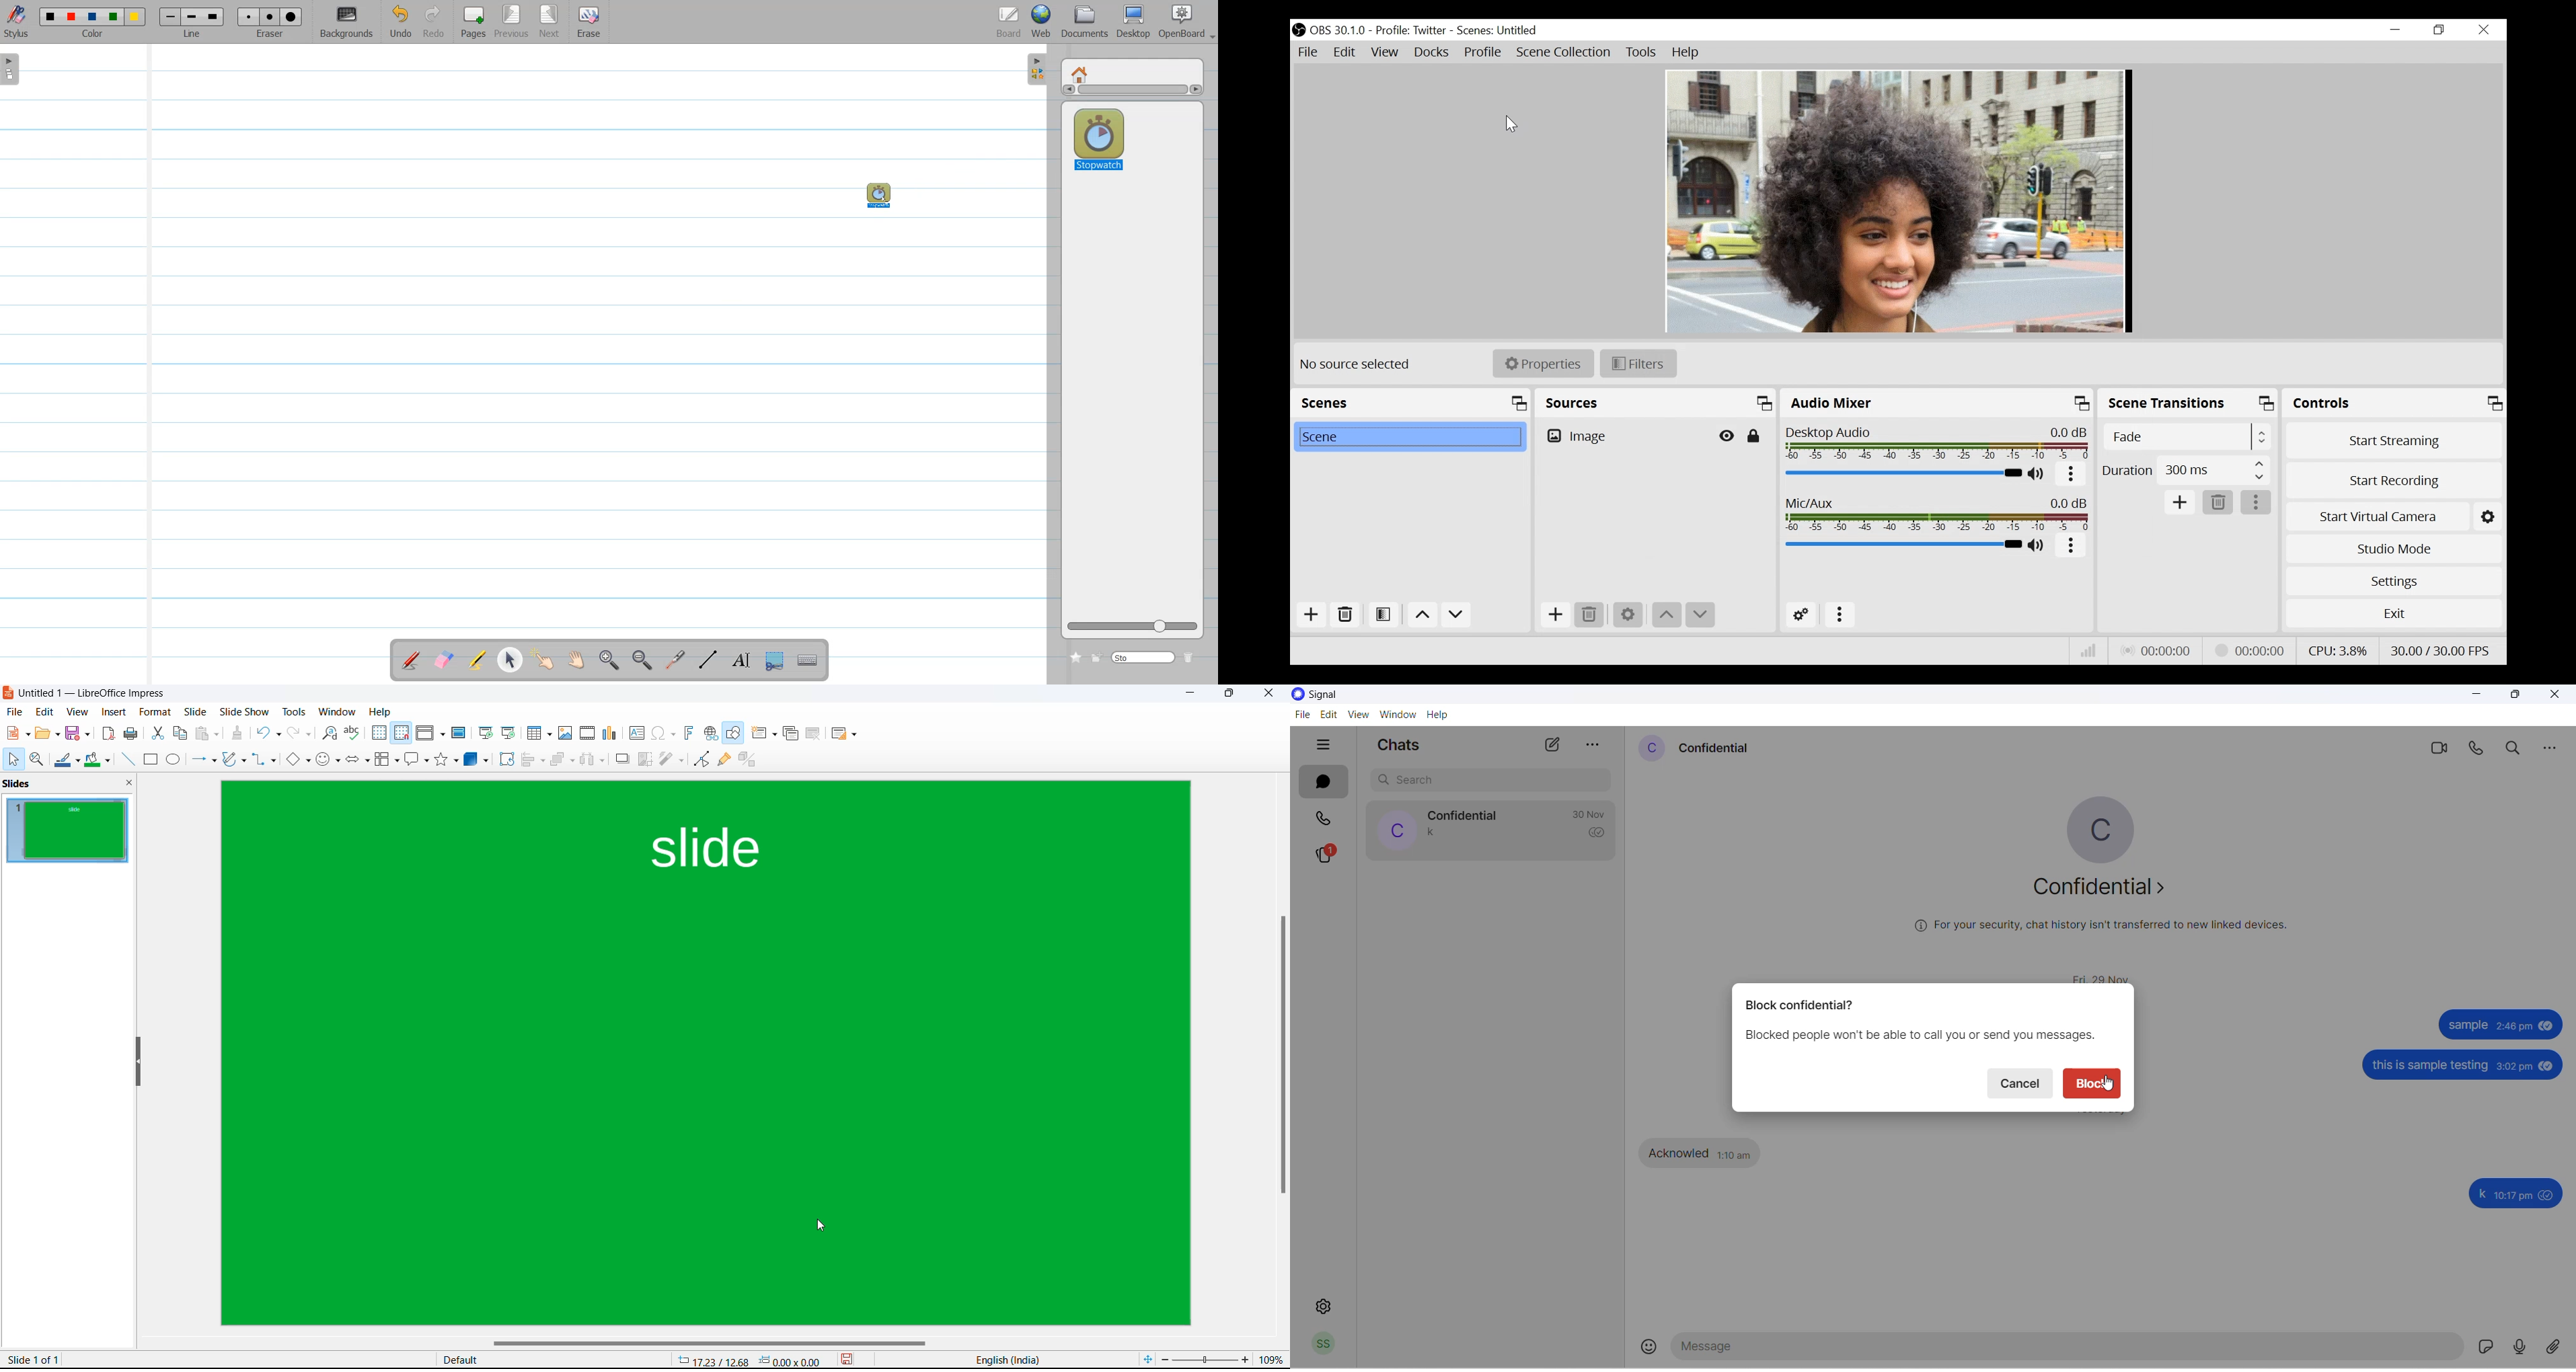 This screenshot has width=2576, height=1372. I want to click on Add, so click(1308, 617).